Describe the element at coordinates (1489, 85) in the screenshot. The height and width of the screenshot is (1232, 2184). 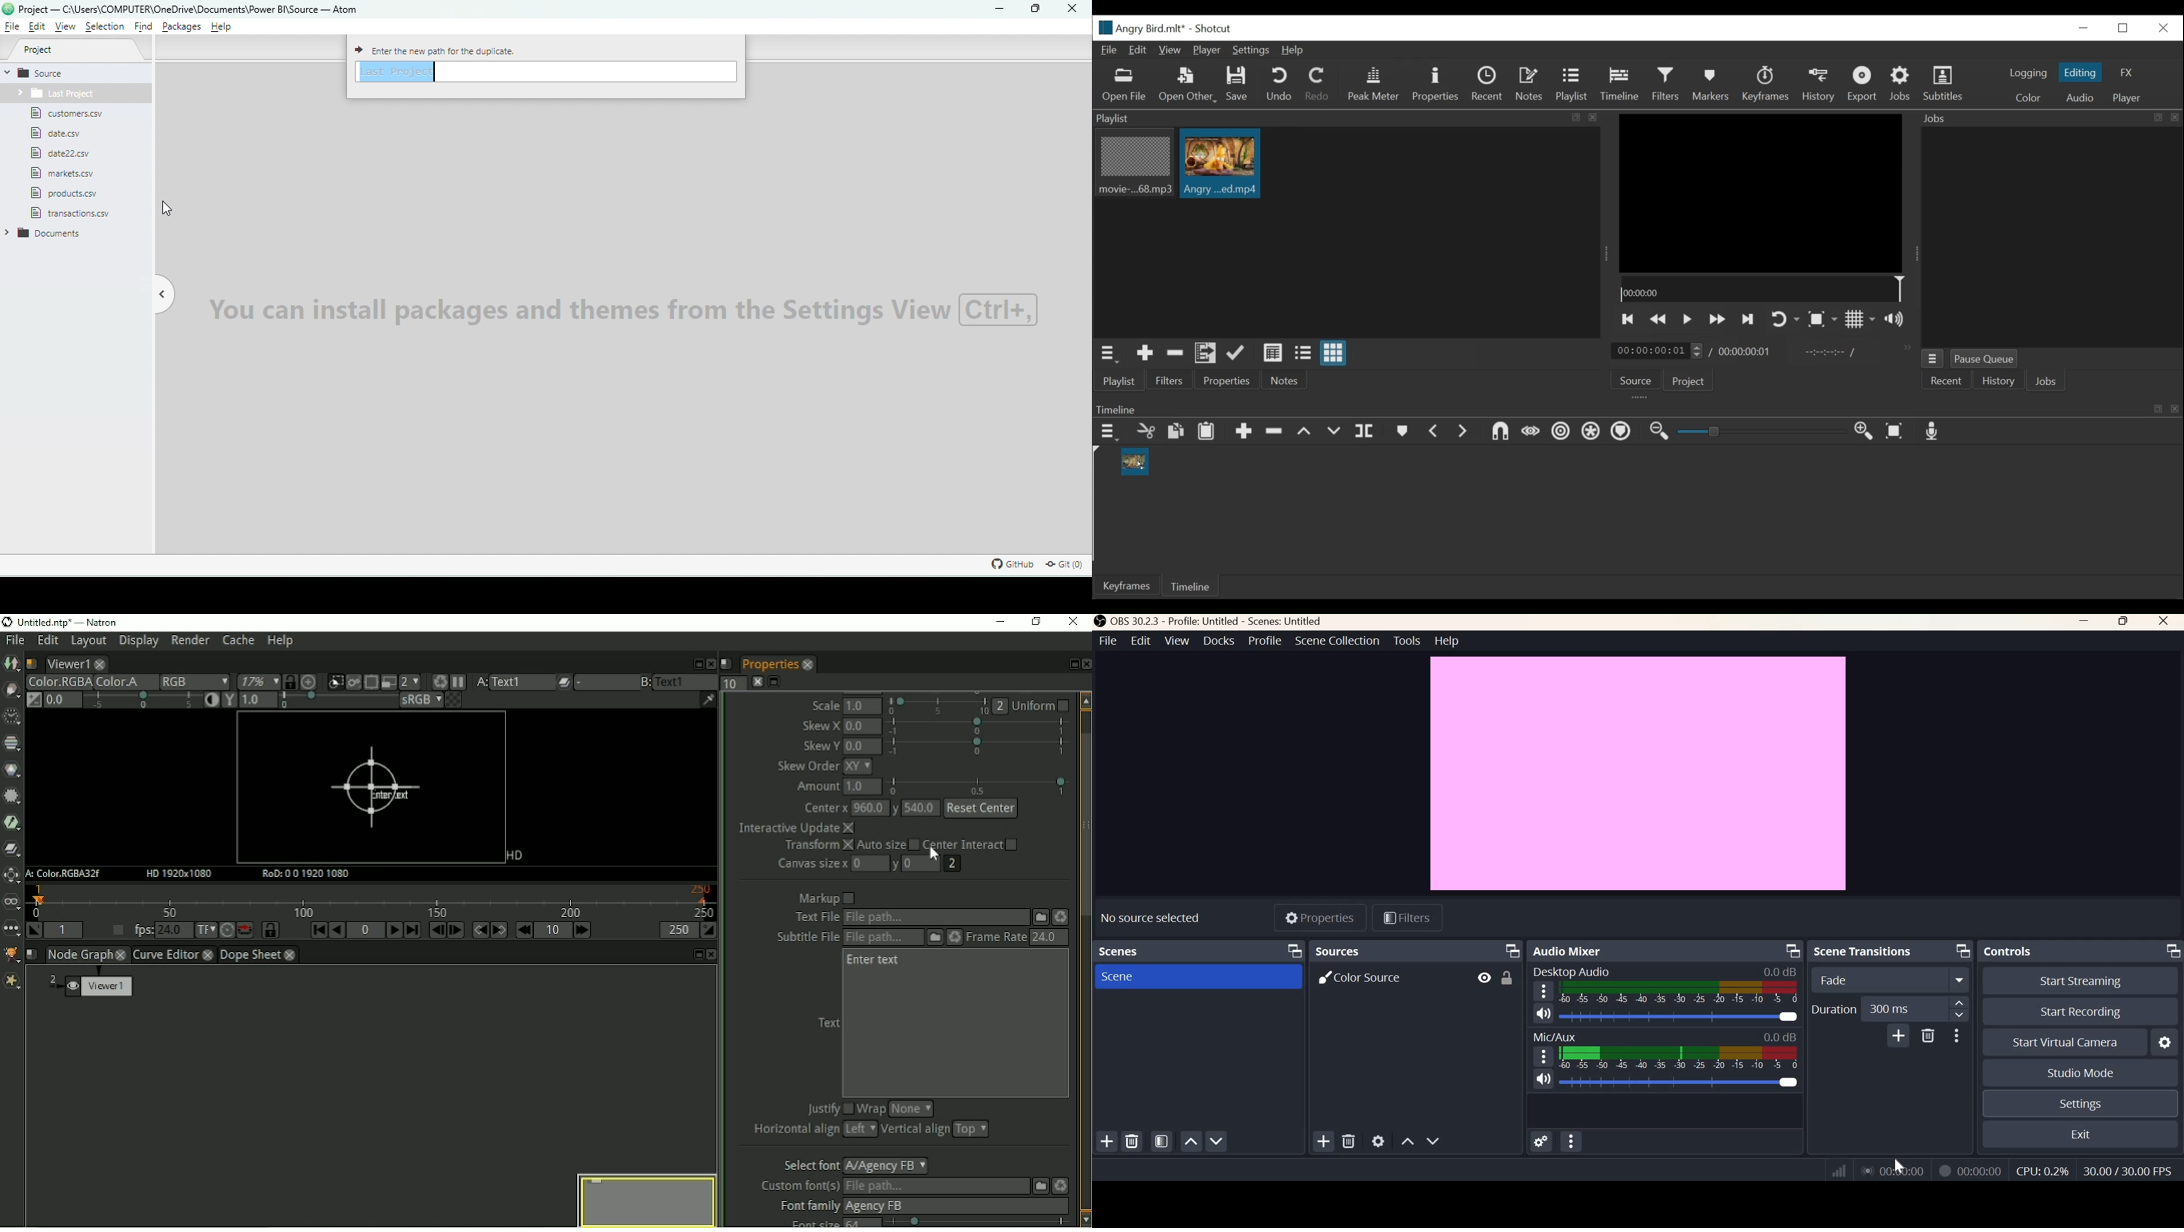
I see `Recent` at that location.